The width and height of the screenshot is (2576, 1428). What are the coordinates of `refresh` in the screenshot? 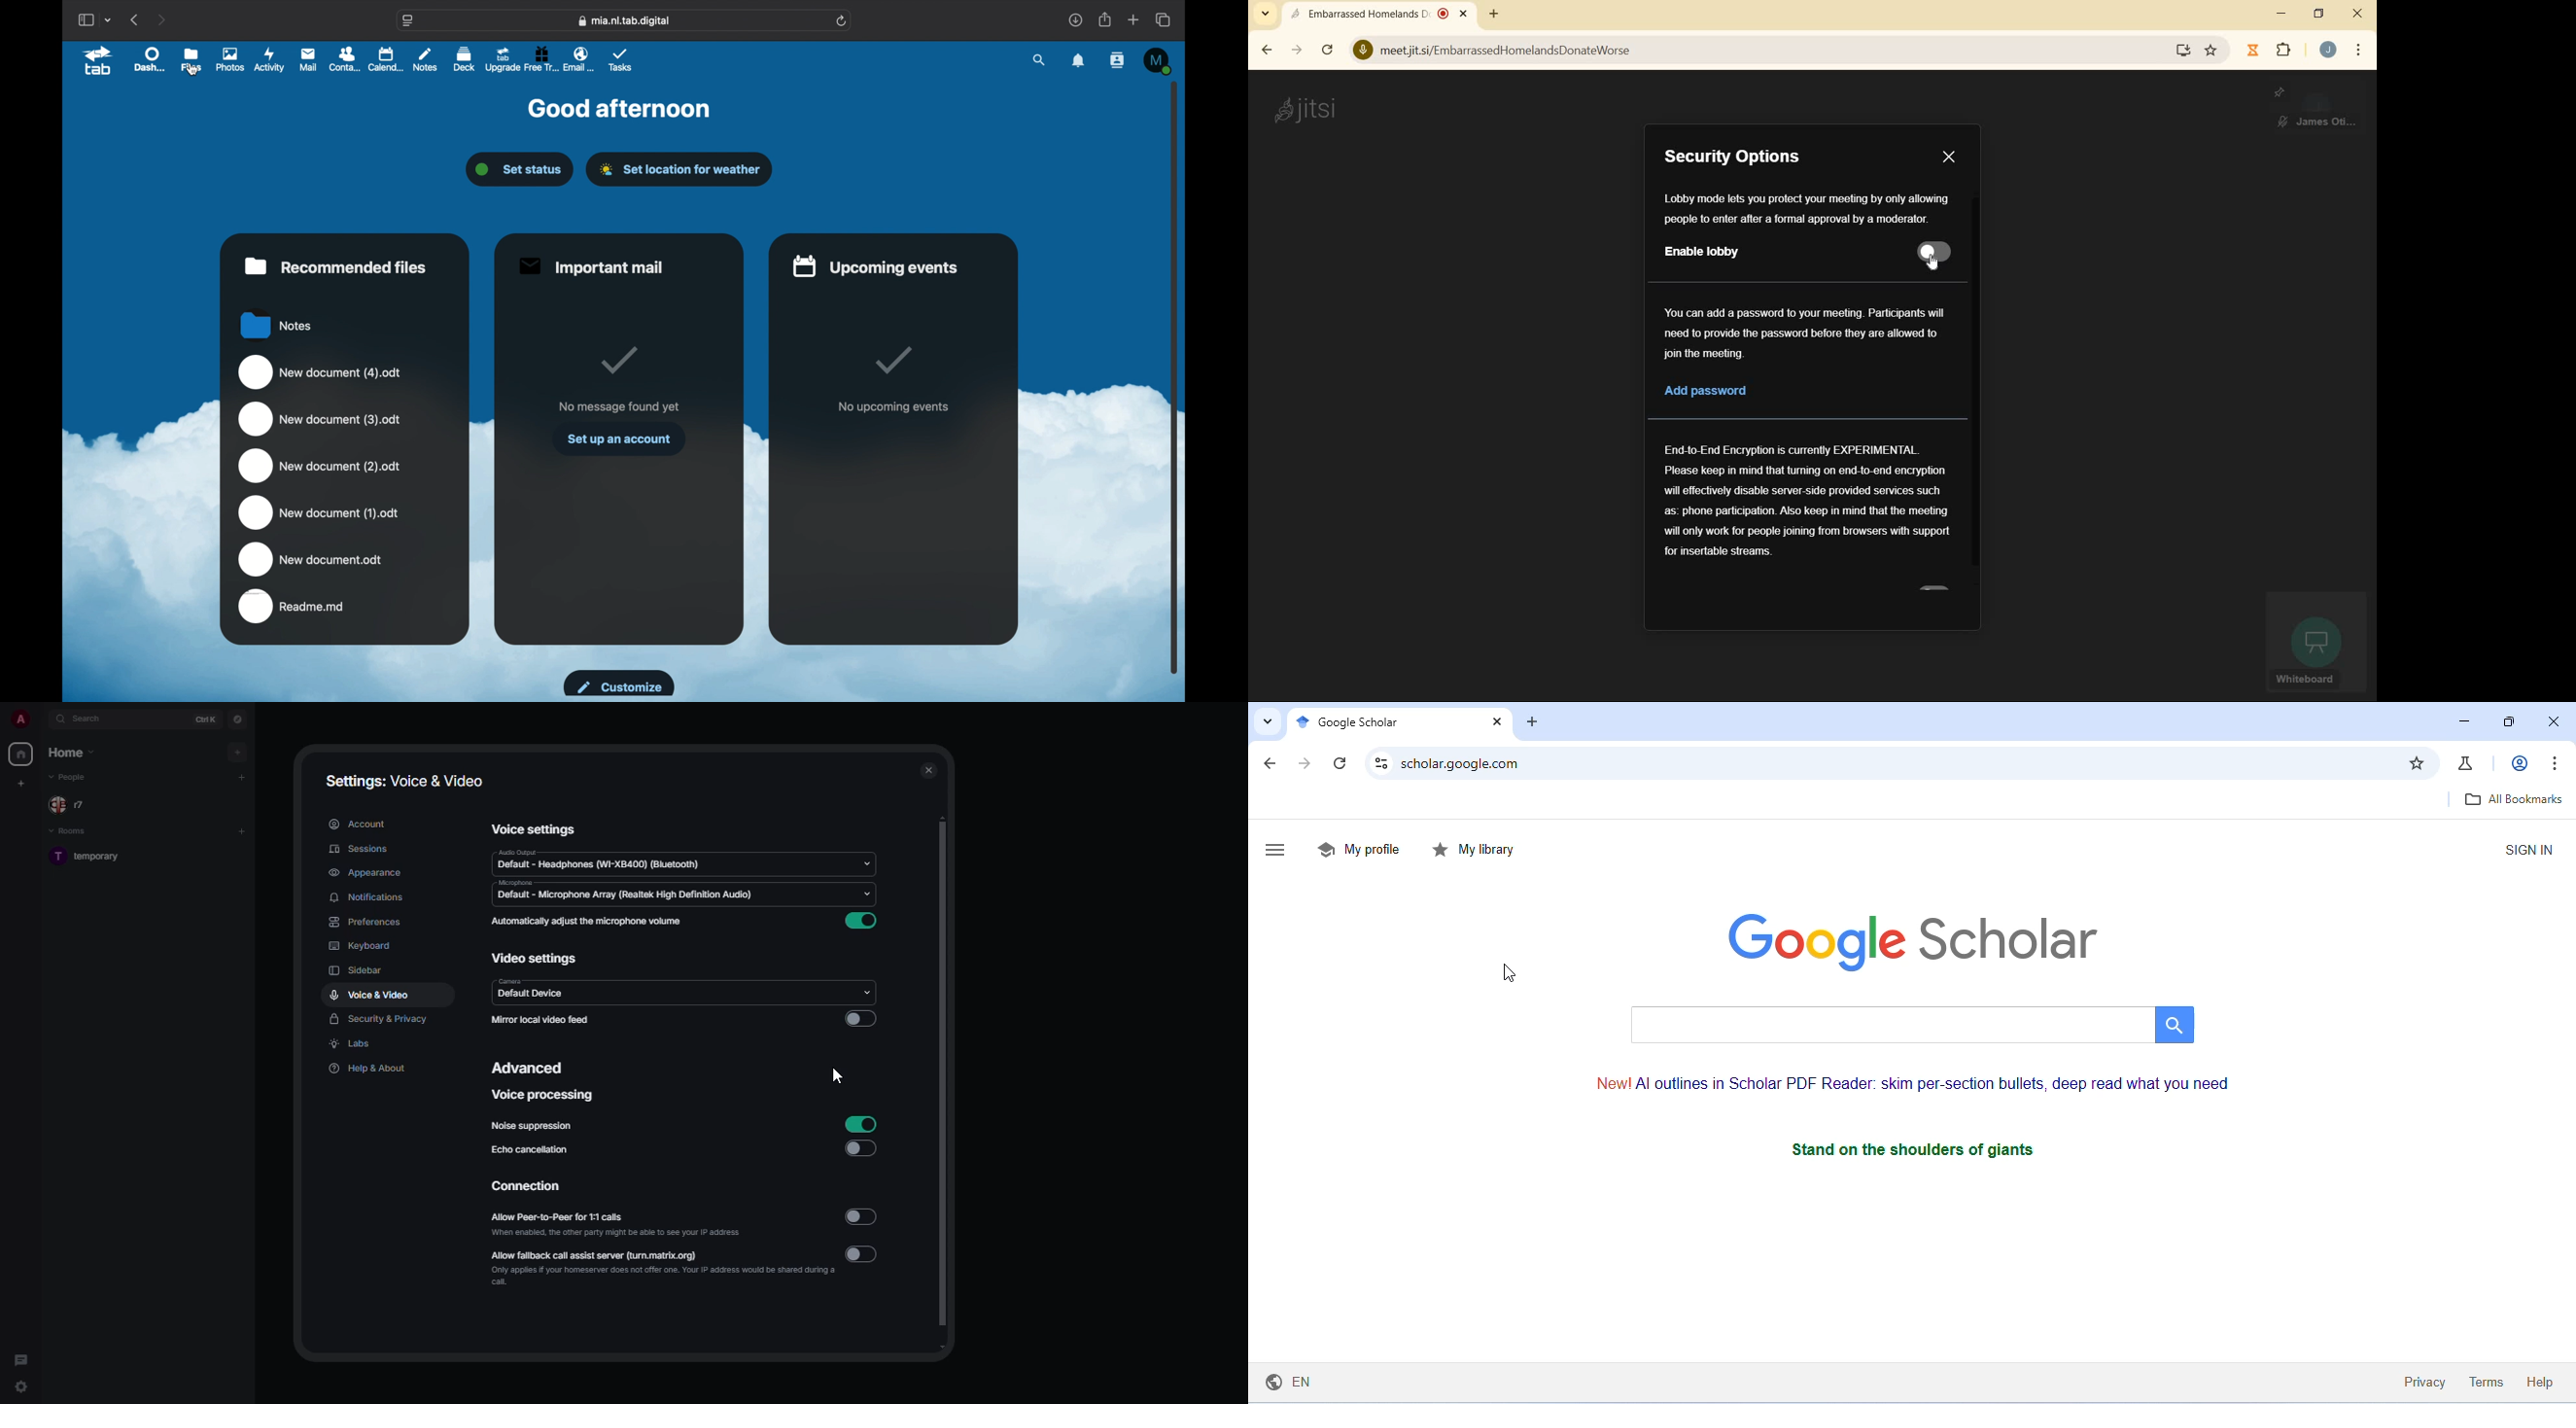 It's located at (1342, 764).